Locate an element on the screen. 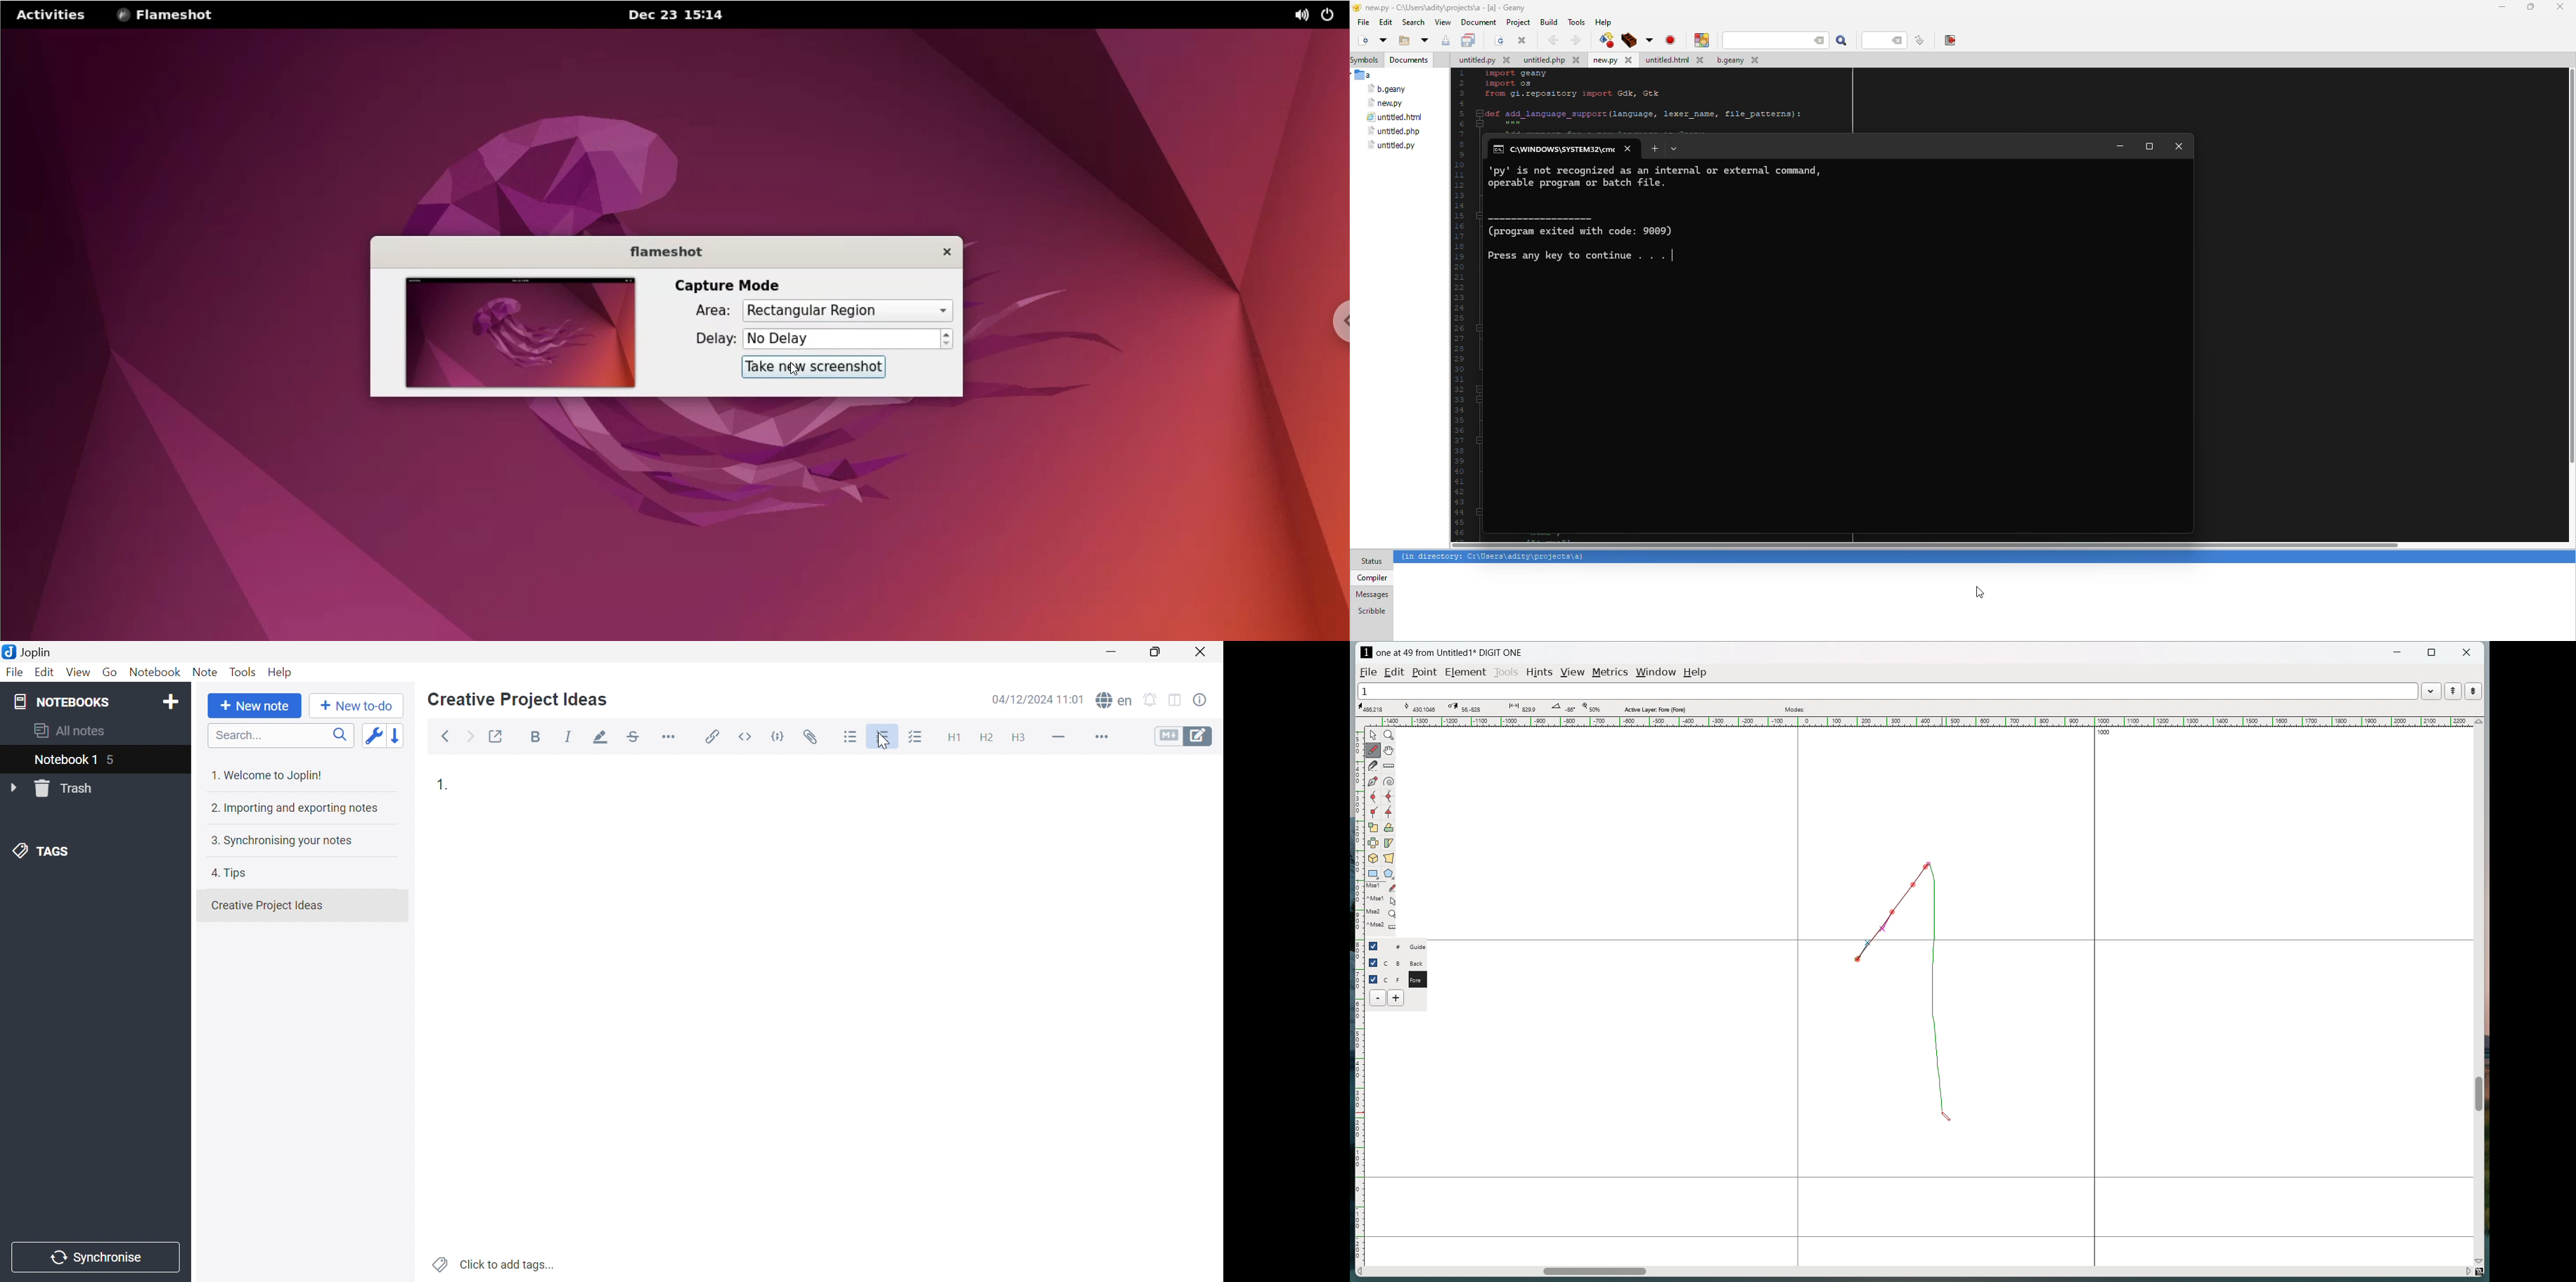  Heading 3 is located at coordinates (1019, 740).